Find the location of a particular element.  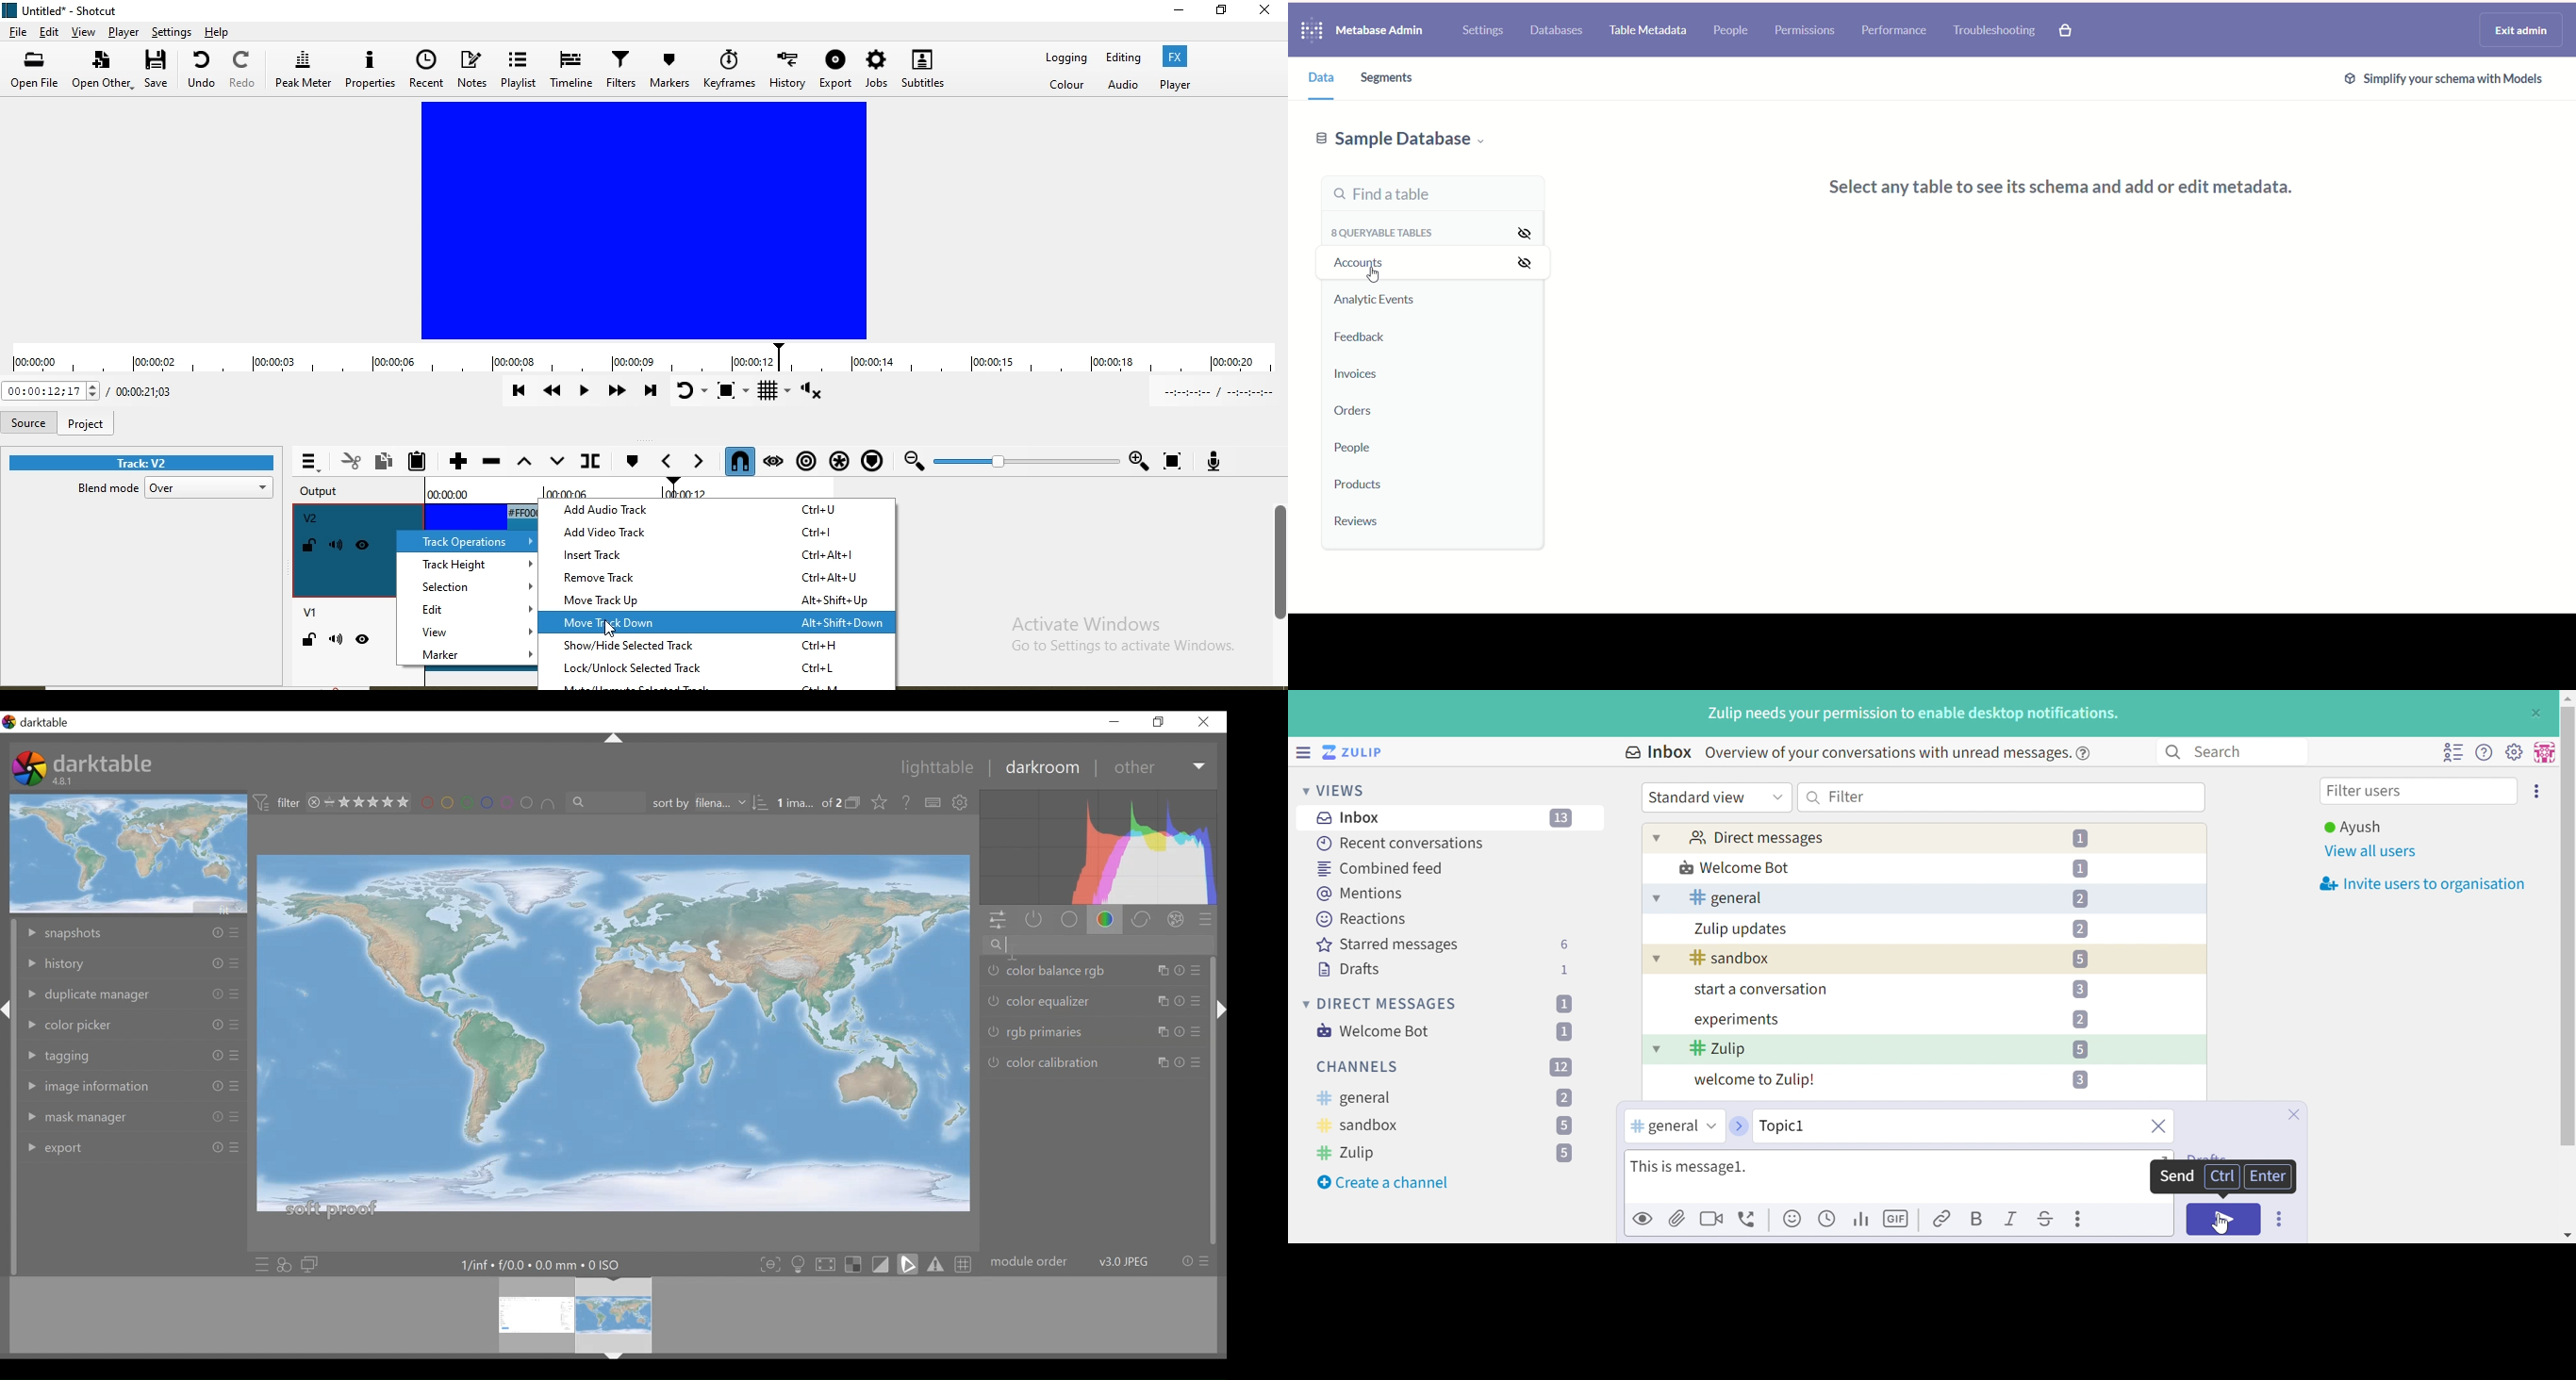

Polls is located at coordinates (1862, 1218).